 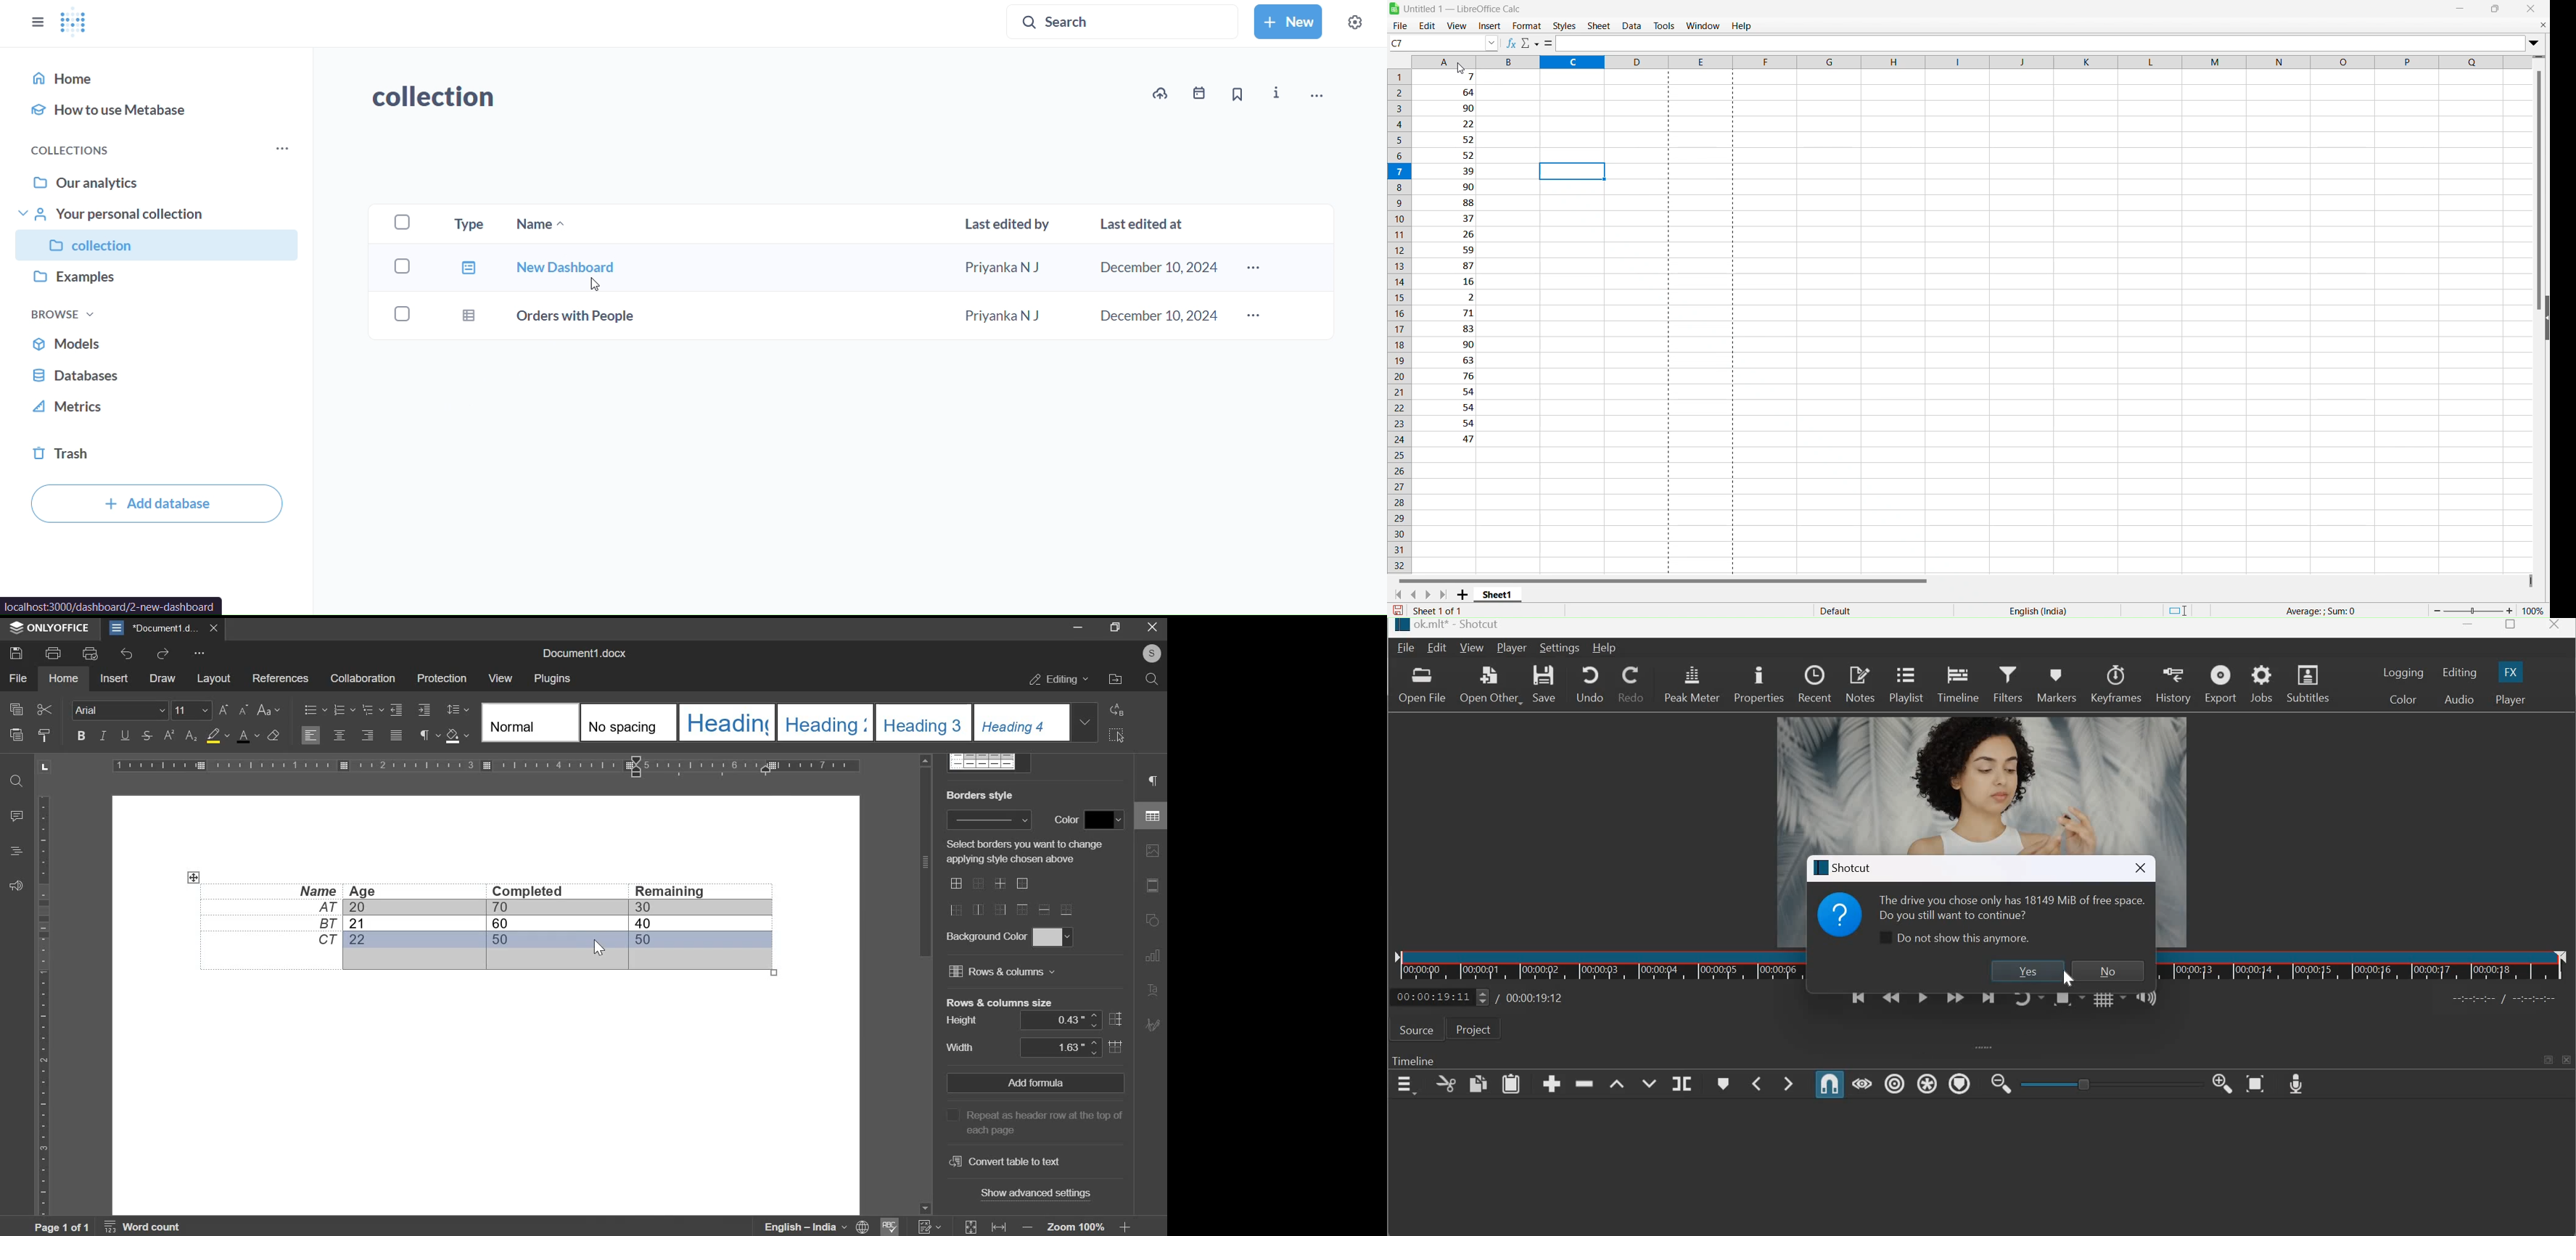 I want to click on lift, so click(x=1618, y=1084).